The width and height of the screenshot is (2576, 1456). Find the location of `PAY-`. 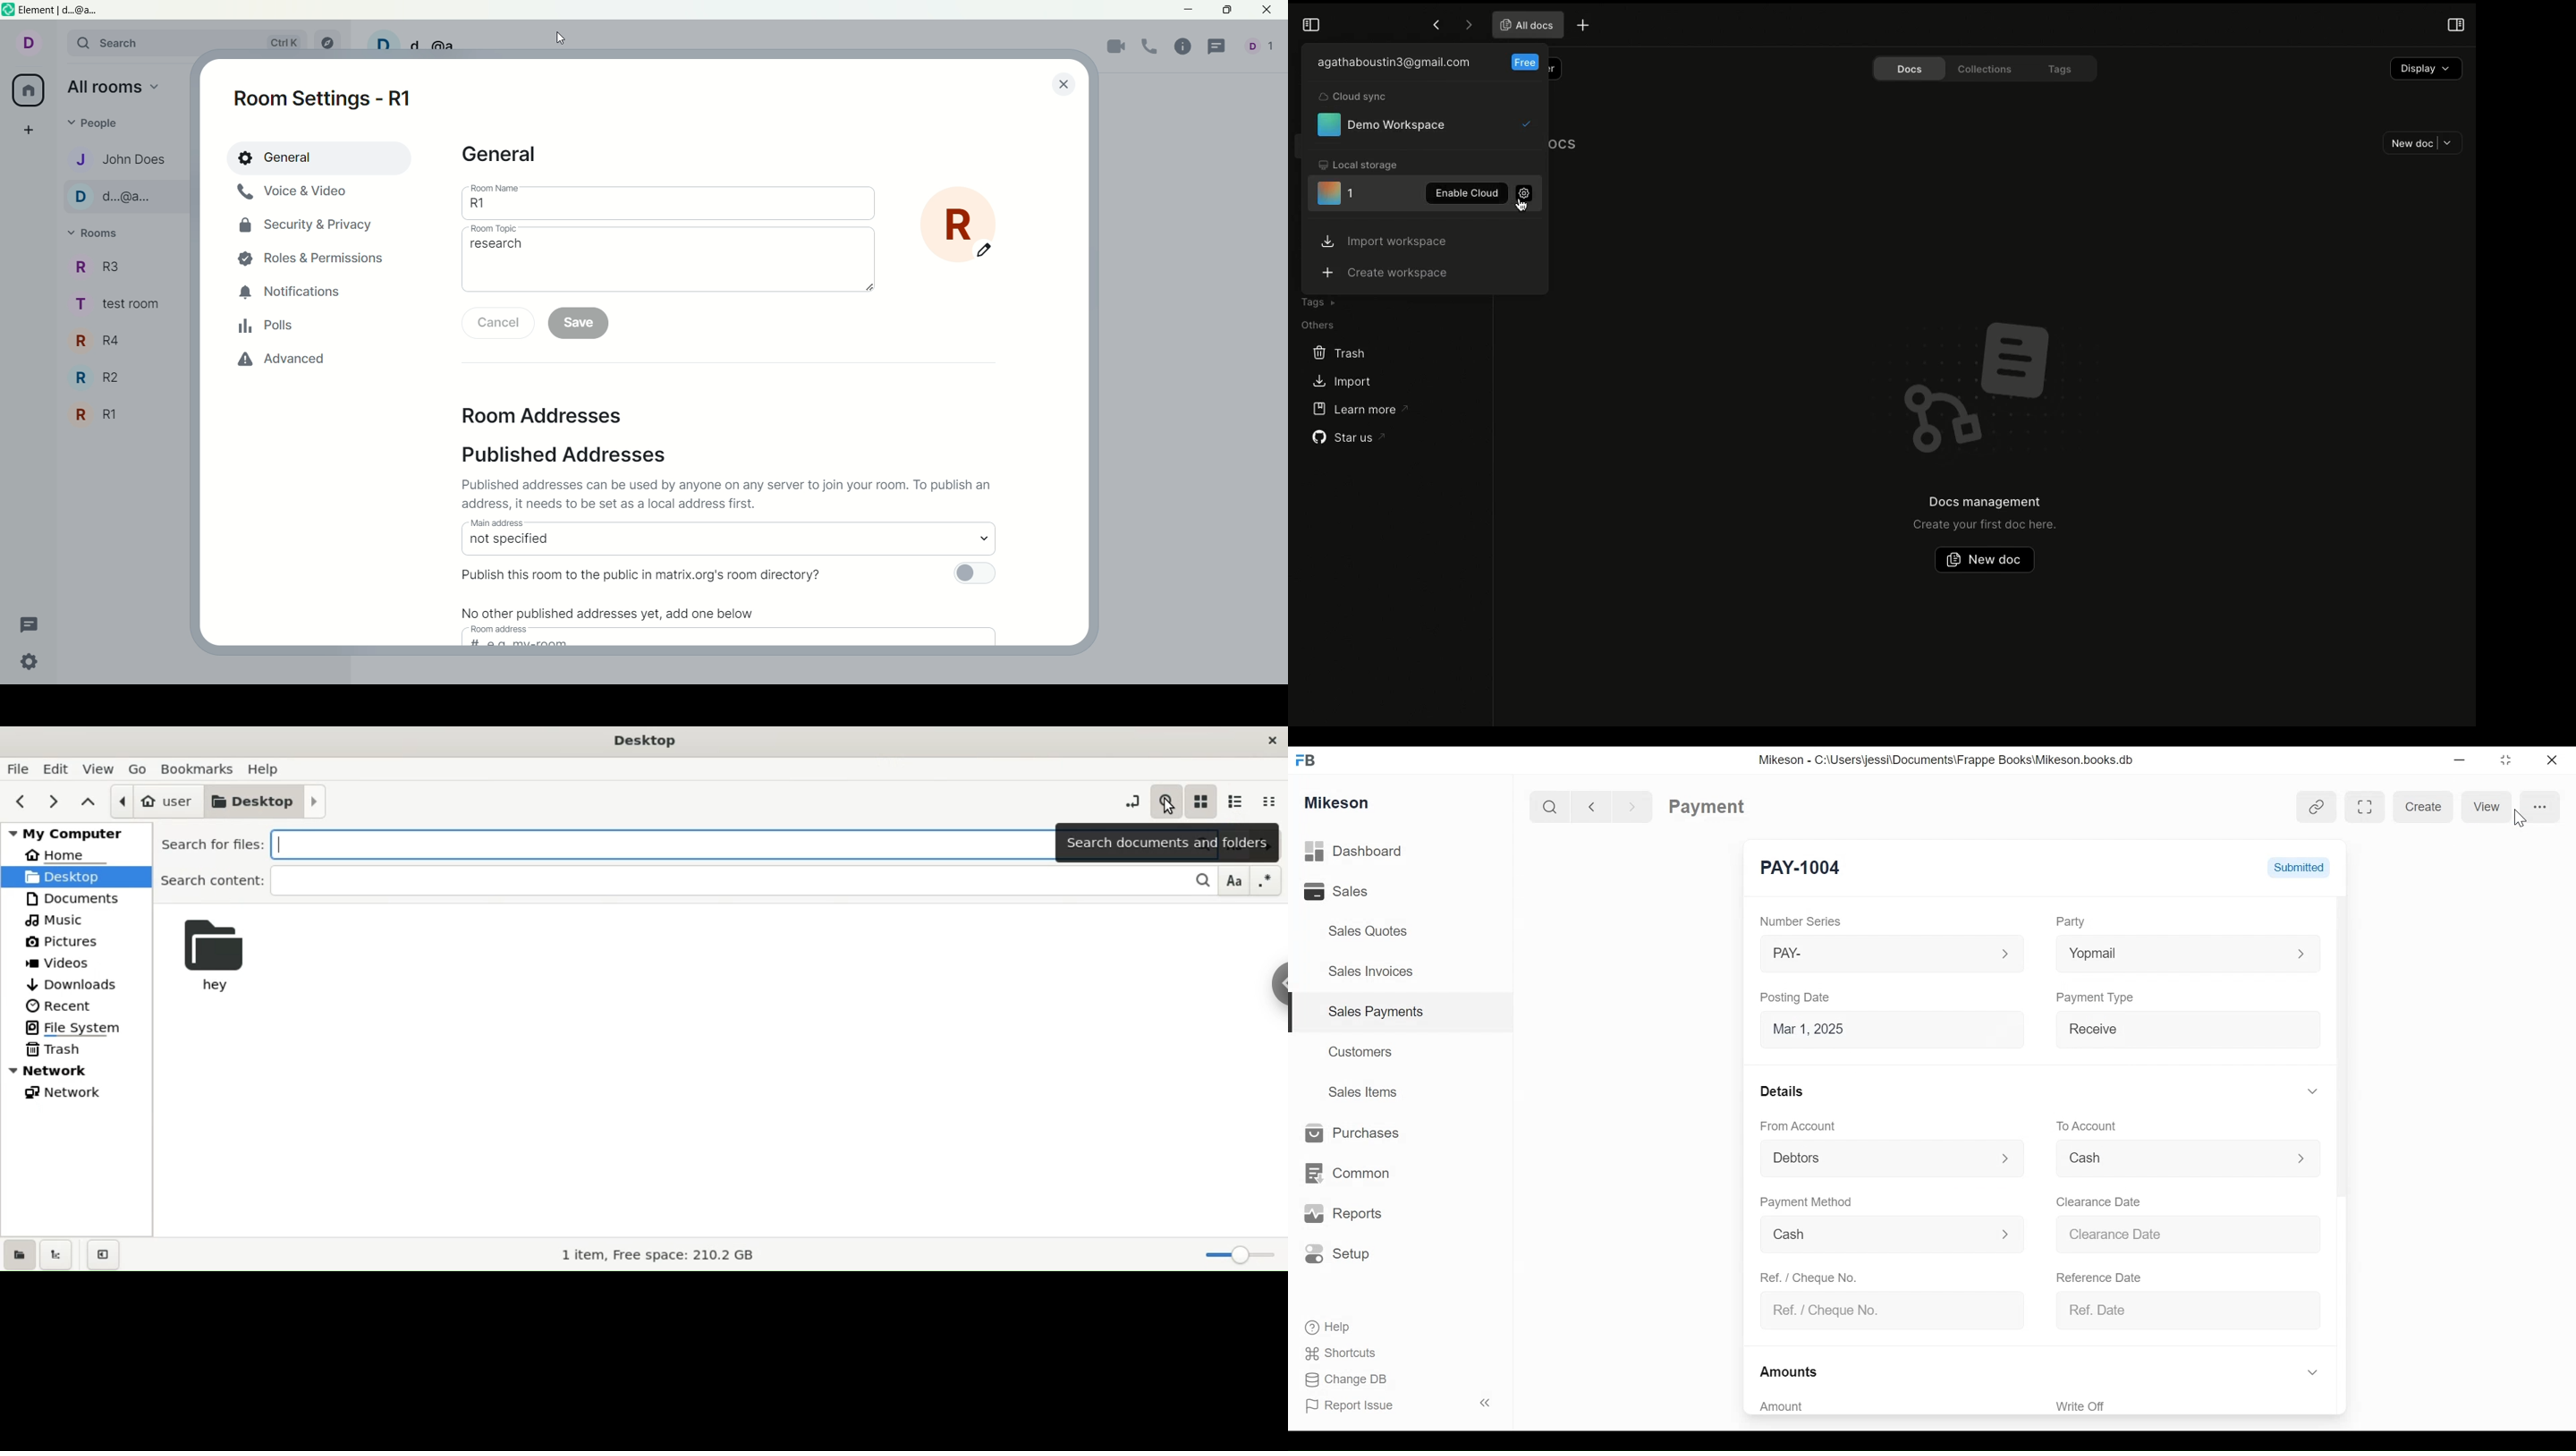

PAY- is located at coordinates (1892, 952).